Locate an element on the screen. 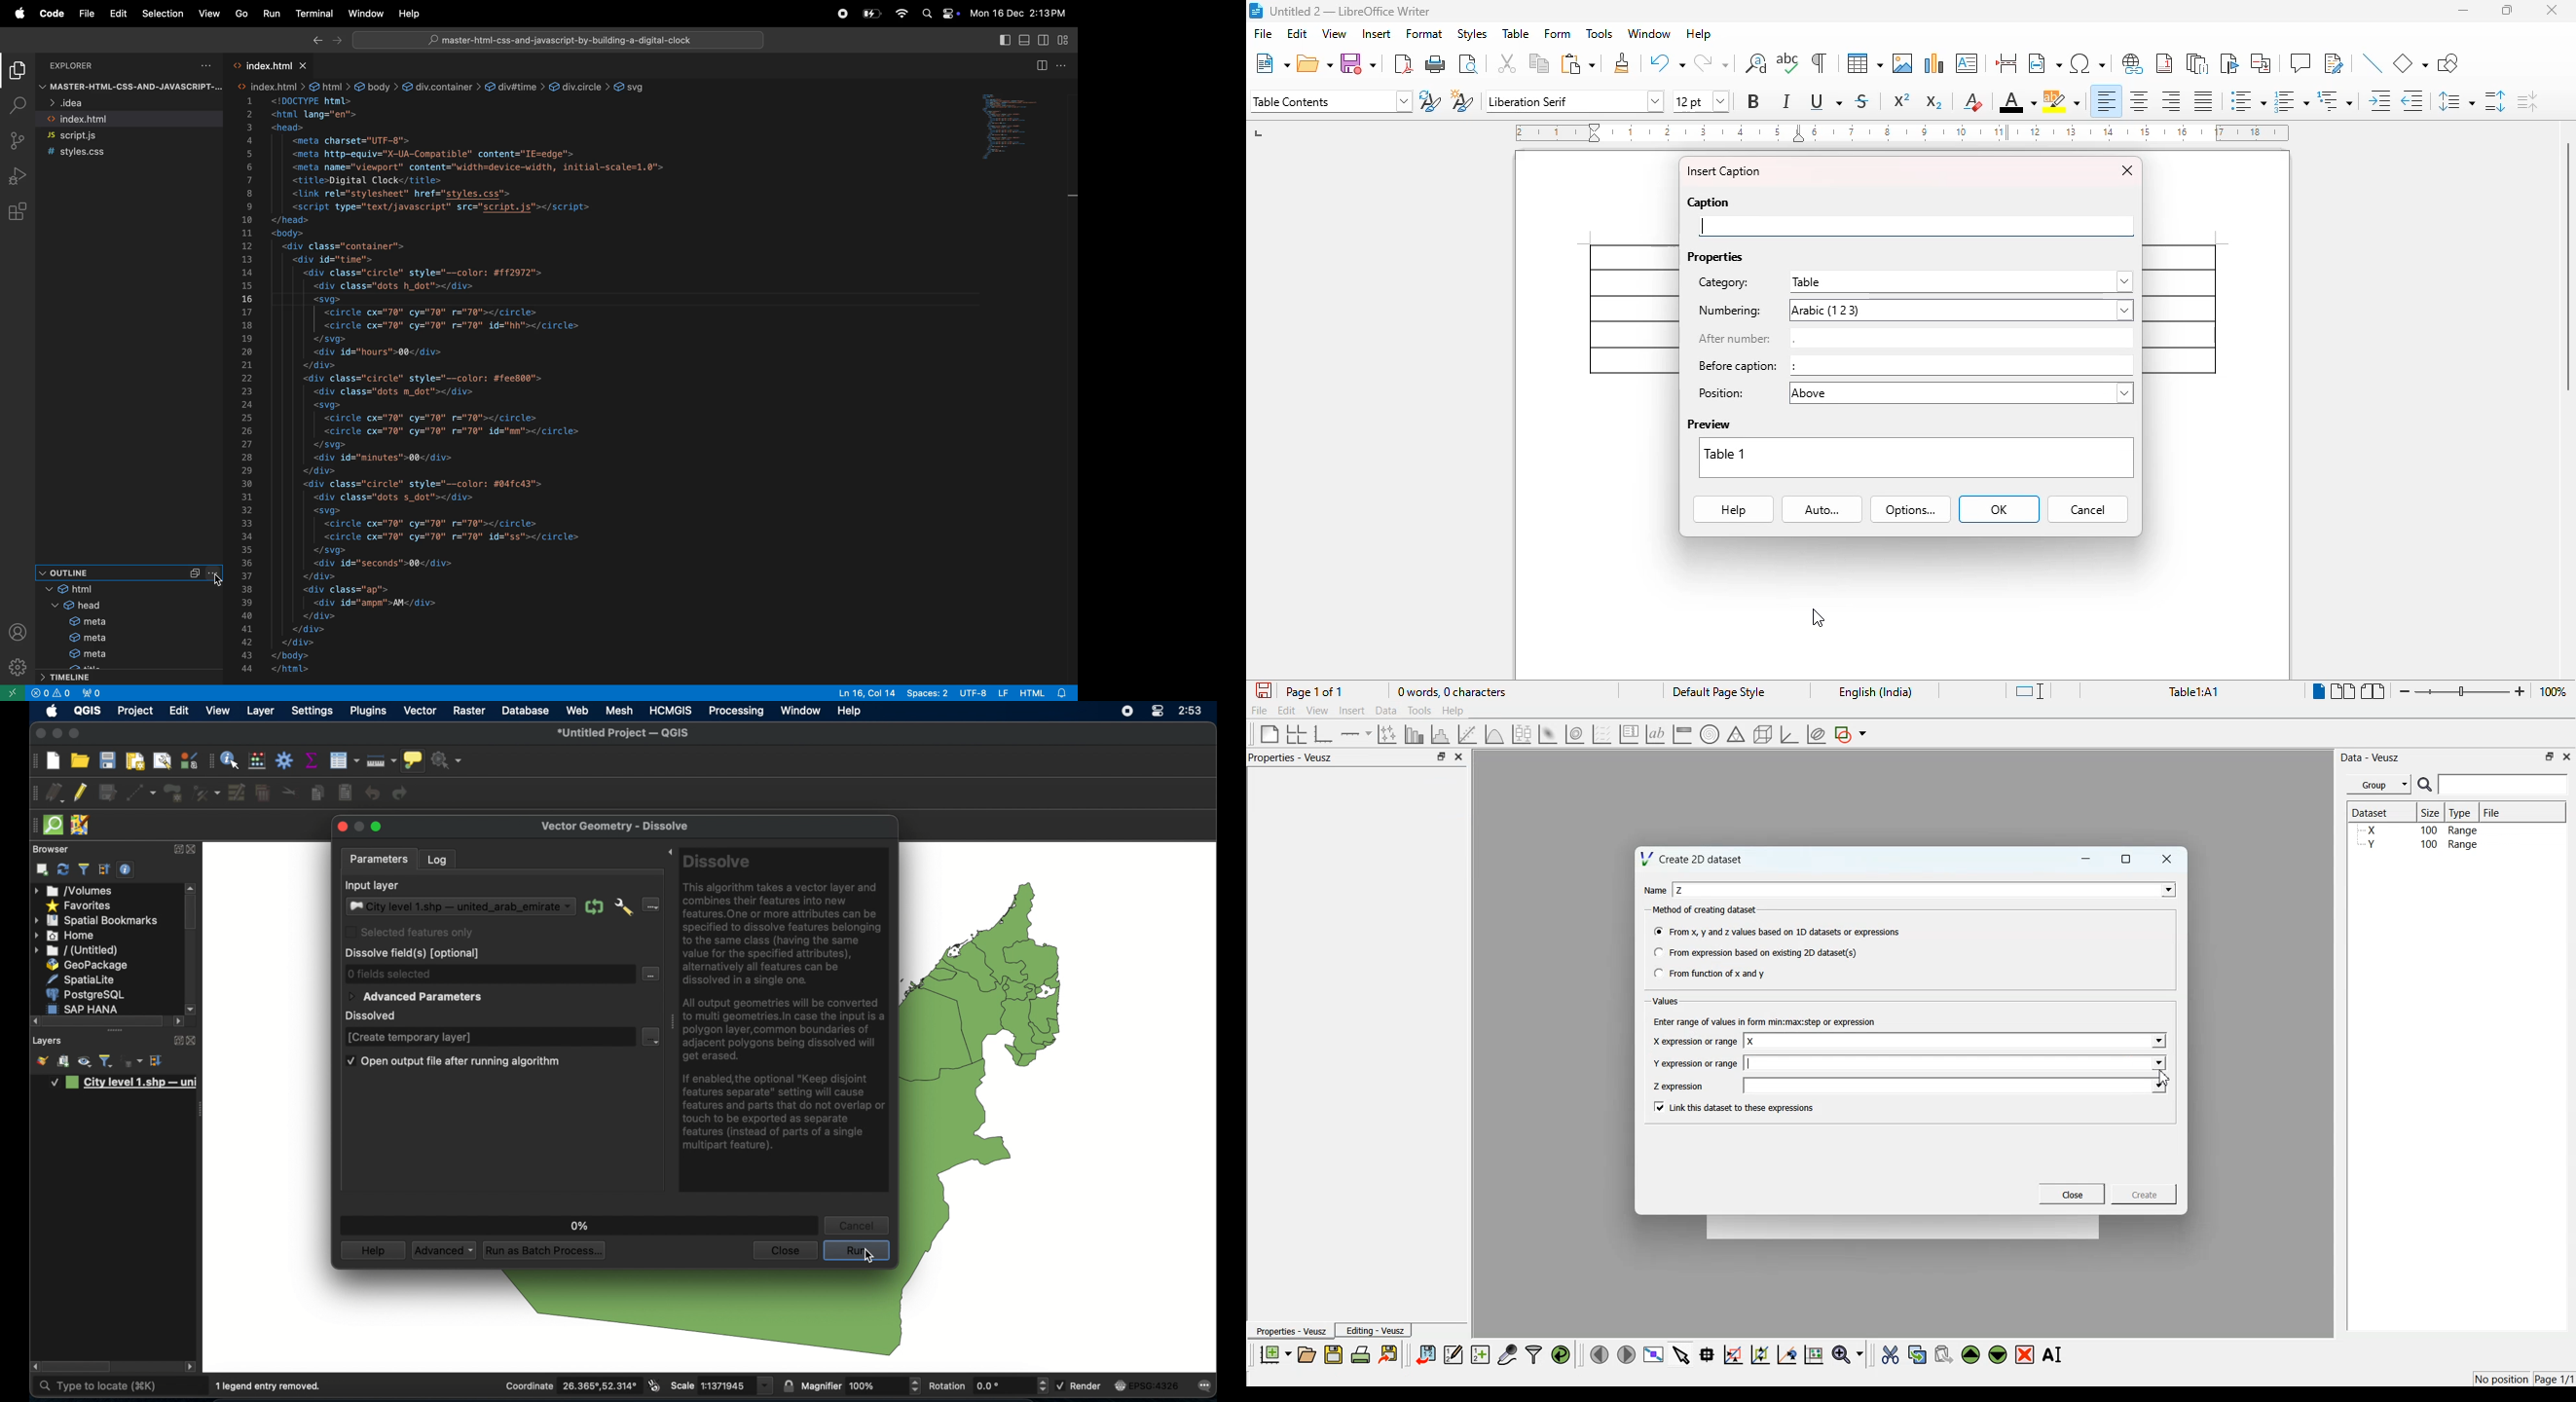  magnifier is located at coordinates (861, 1385).